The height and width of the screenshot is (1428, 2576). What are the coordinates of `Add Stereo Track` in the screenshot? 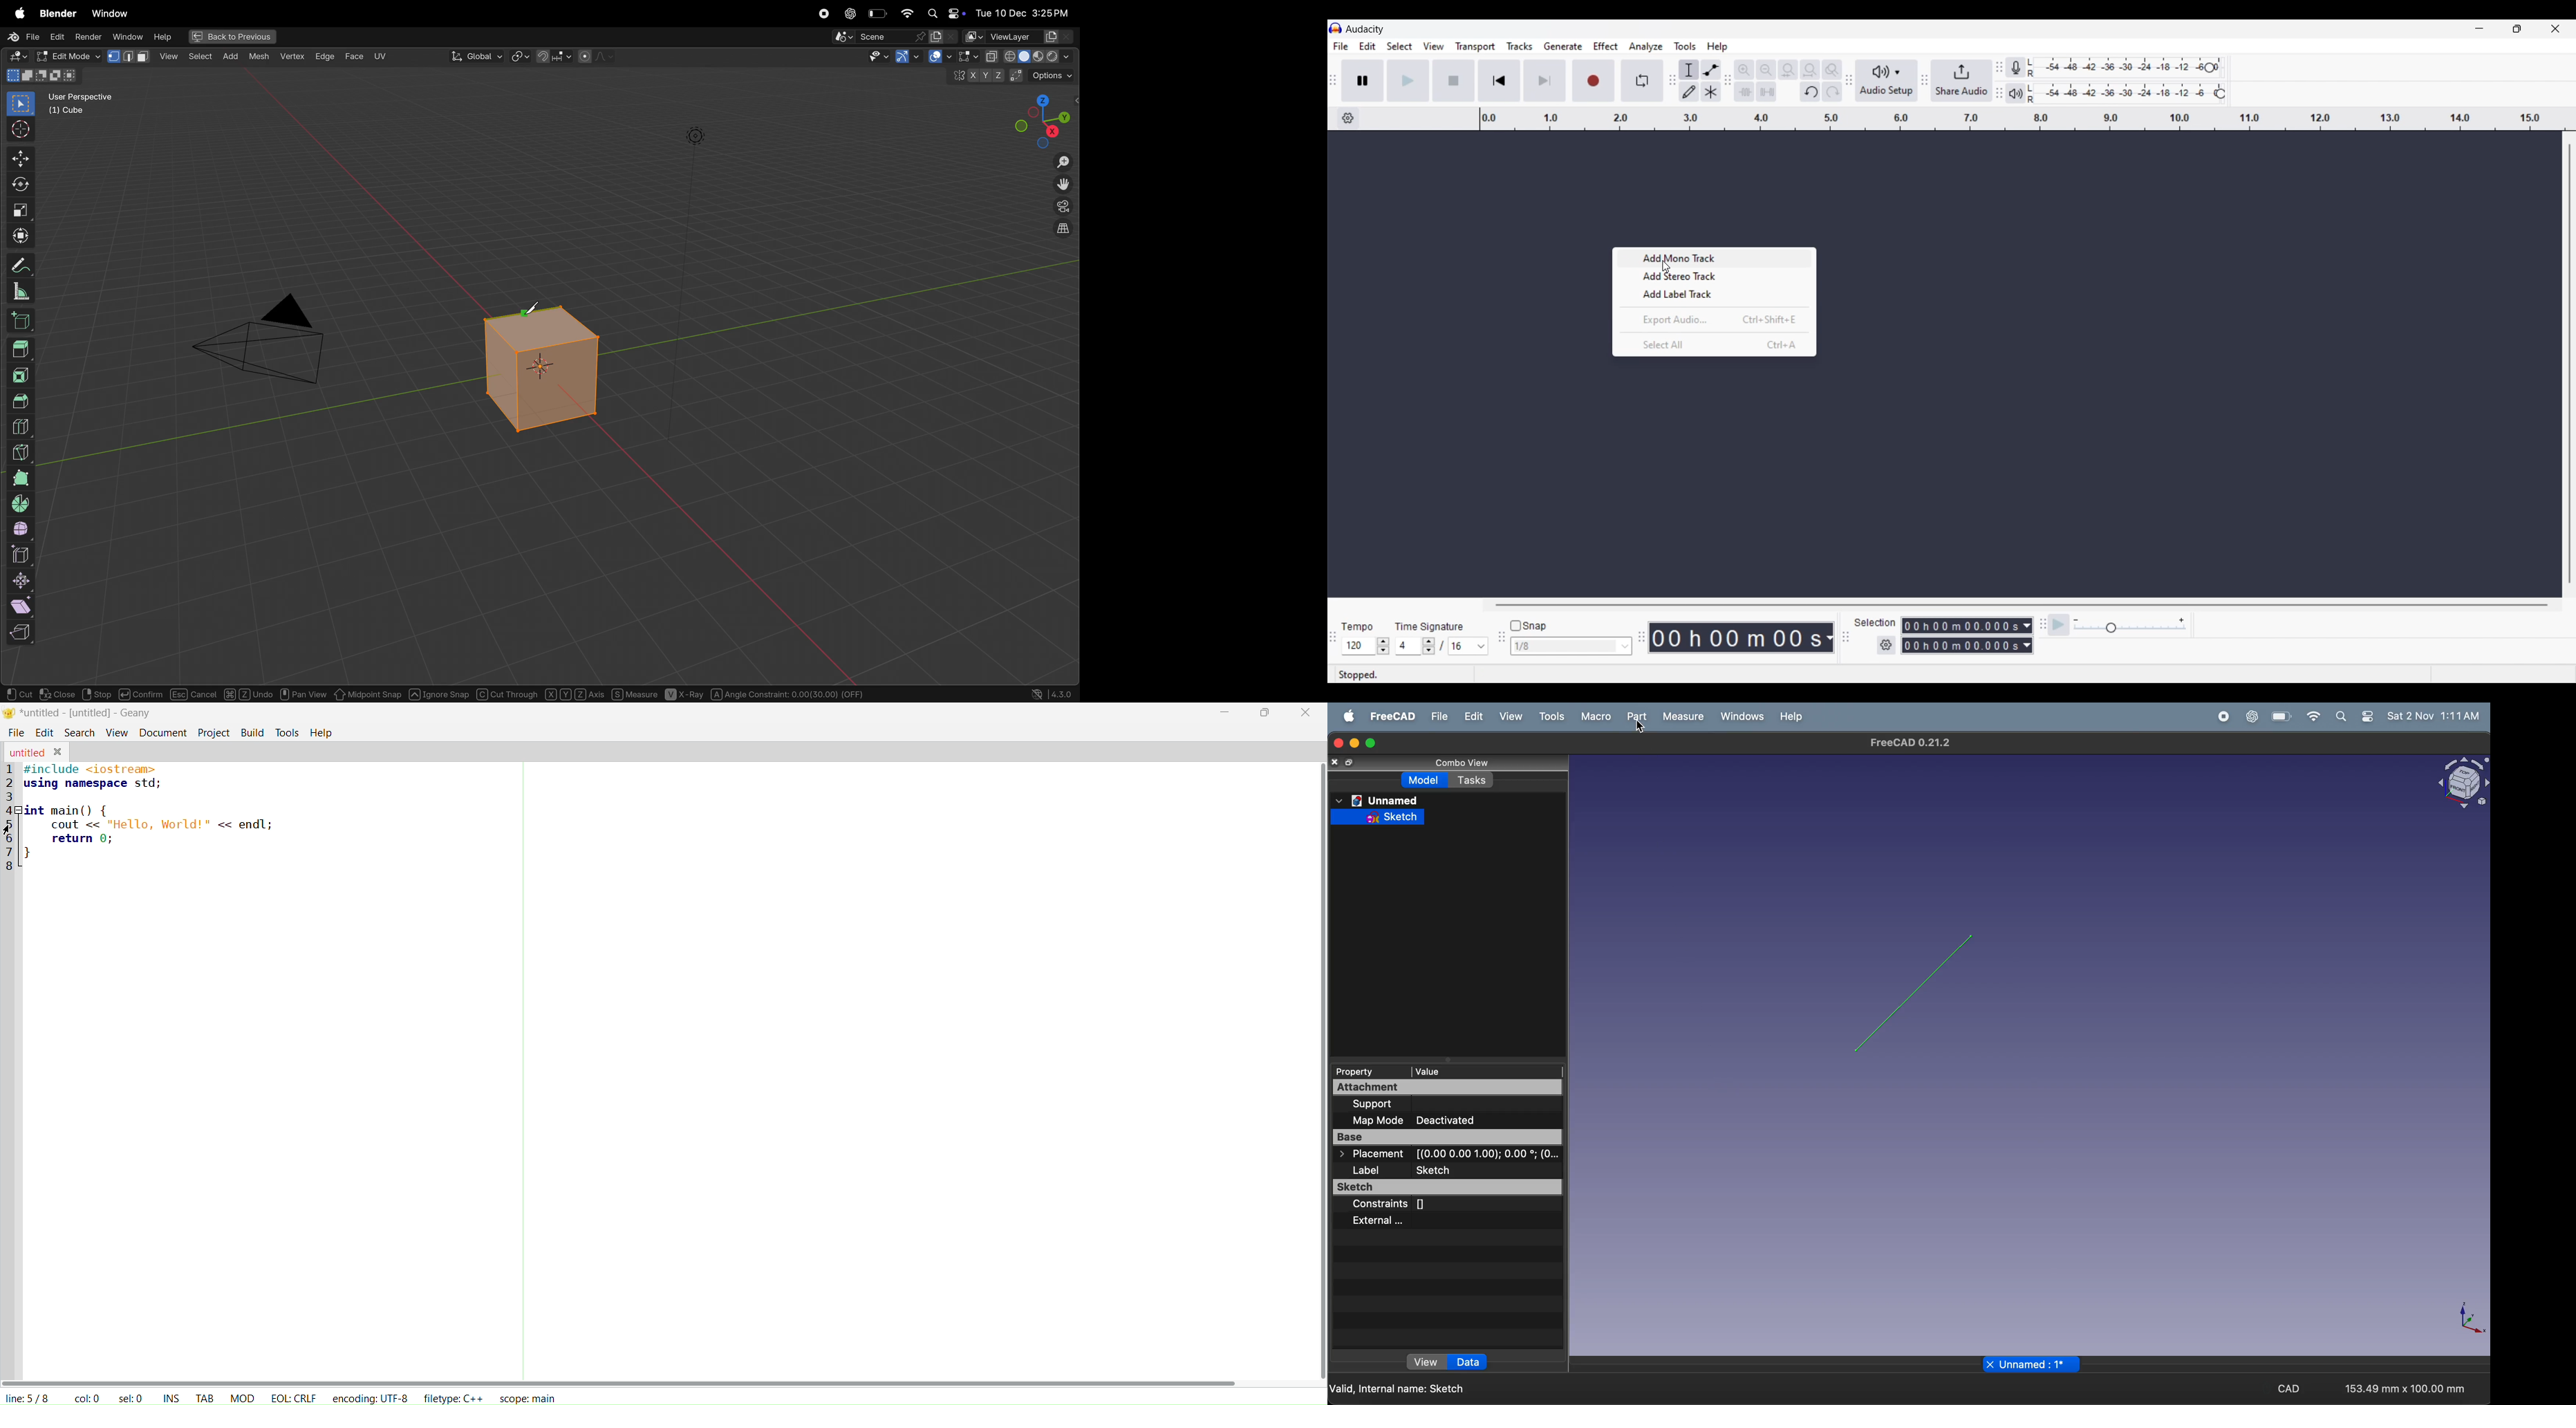 It's located at (1712, 278).